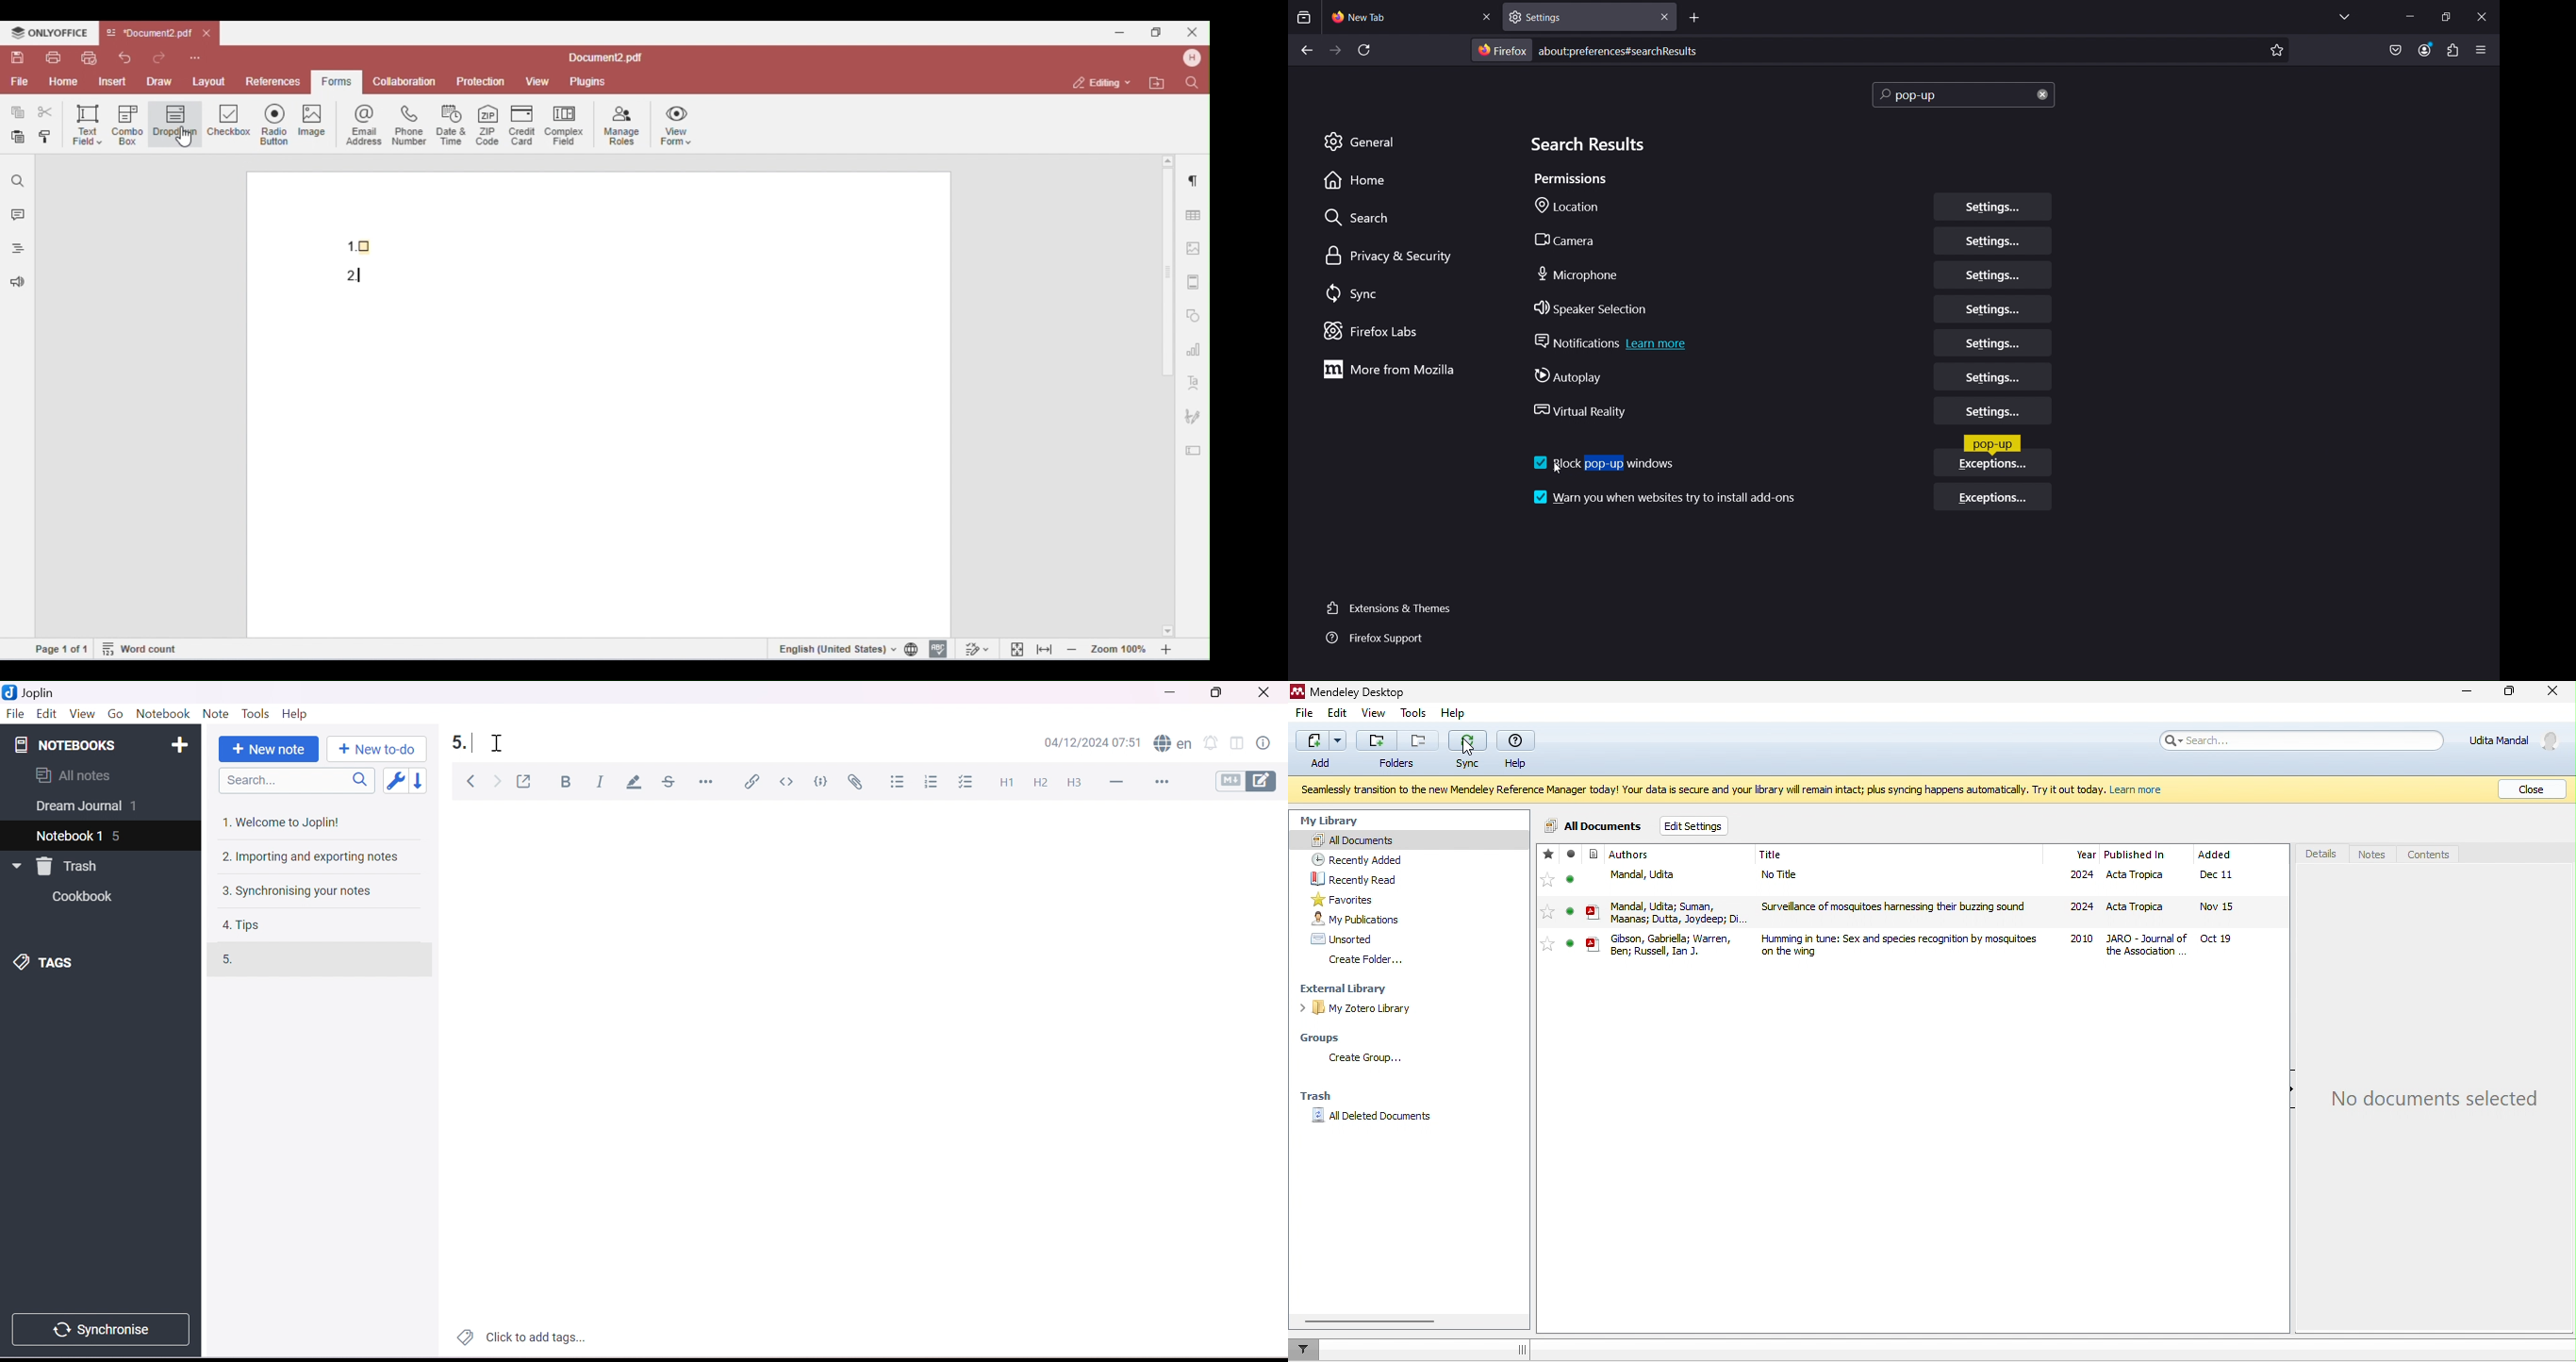  What do you see at coordinates (1613, 344) in the screenshot?
I see `Notifications Learn More` at bounding box center [1613, 344].